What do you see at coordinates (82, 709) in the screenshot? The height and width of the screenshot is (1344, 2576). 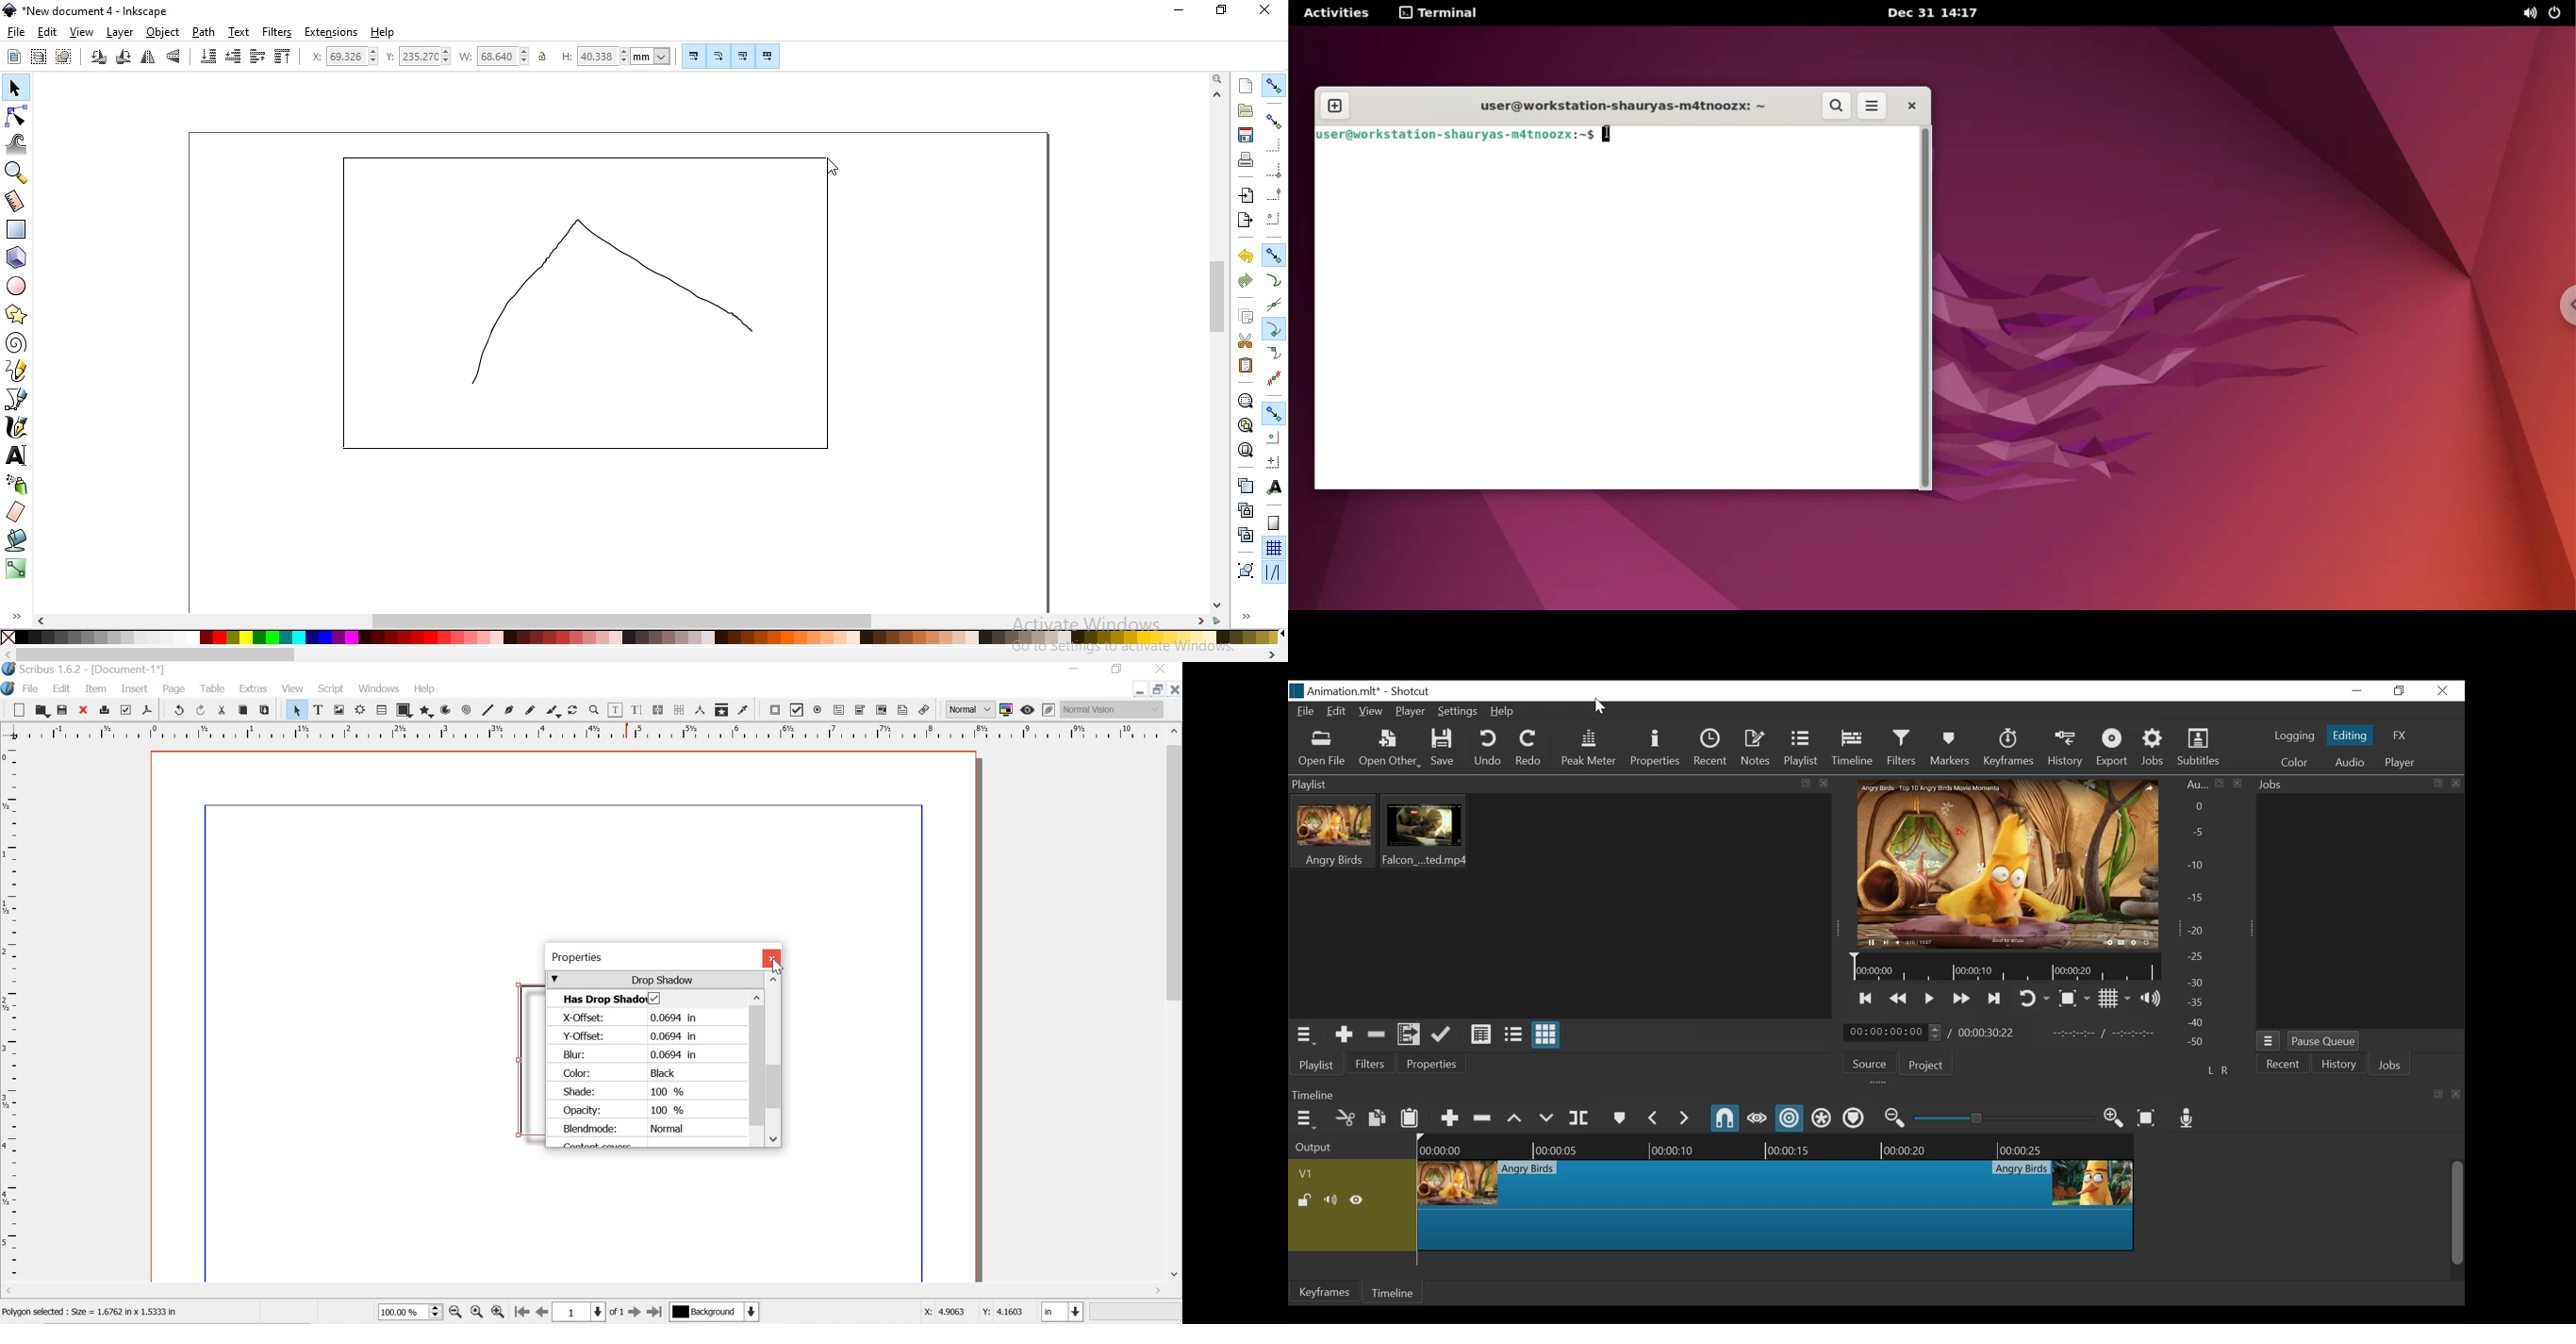 I see `close` at bounding box center [82, 709].